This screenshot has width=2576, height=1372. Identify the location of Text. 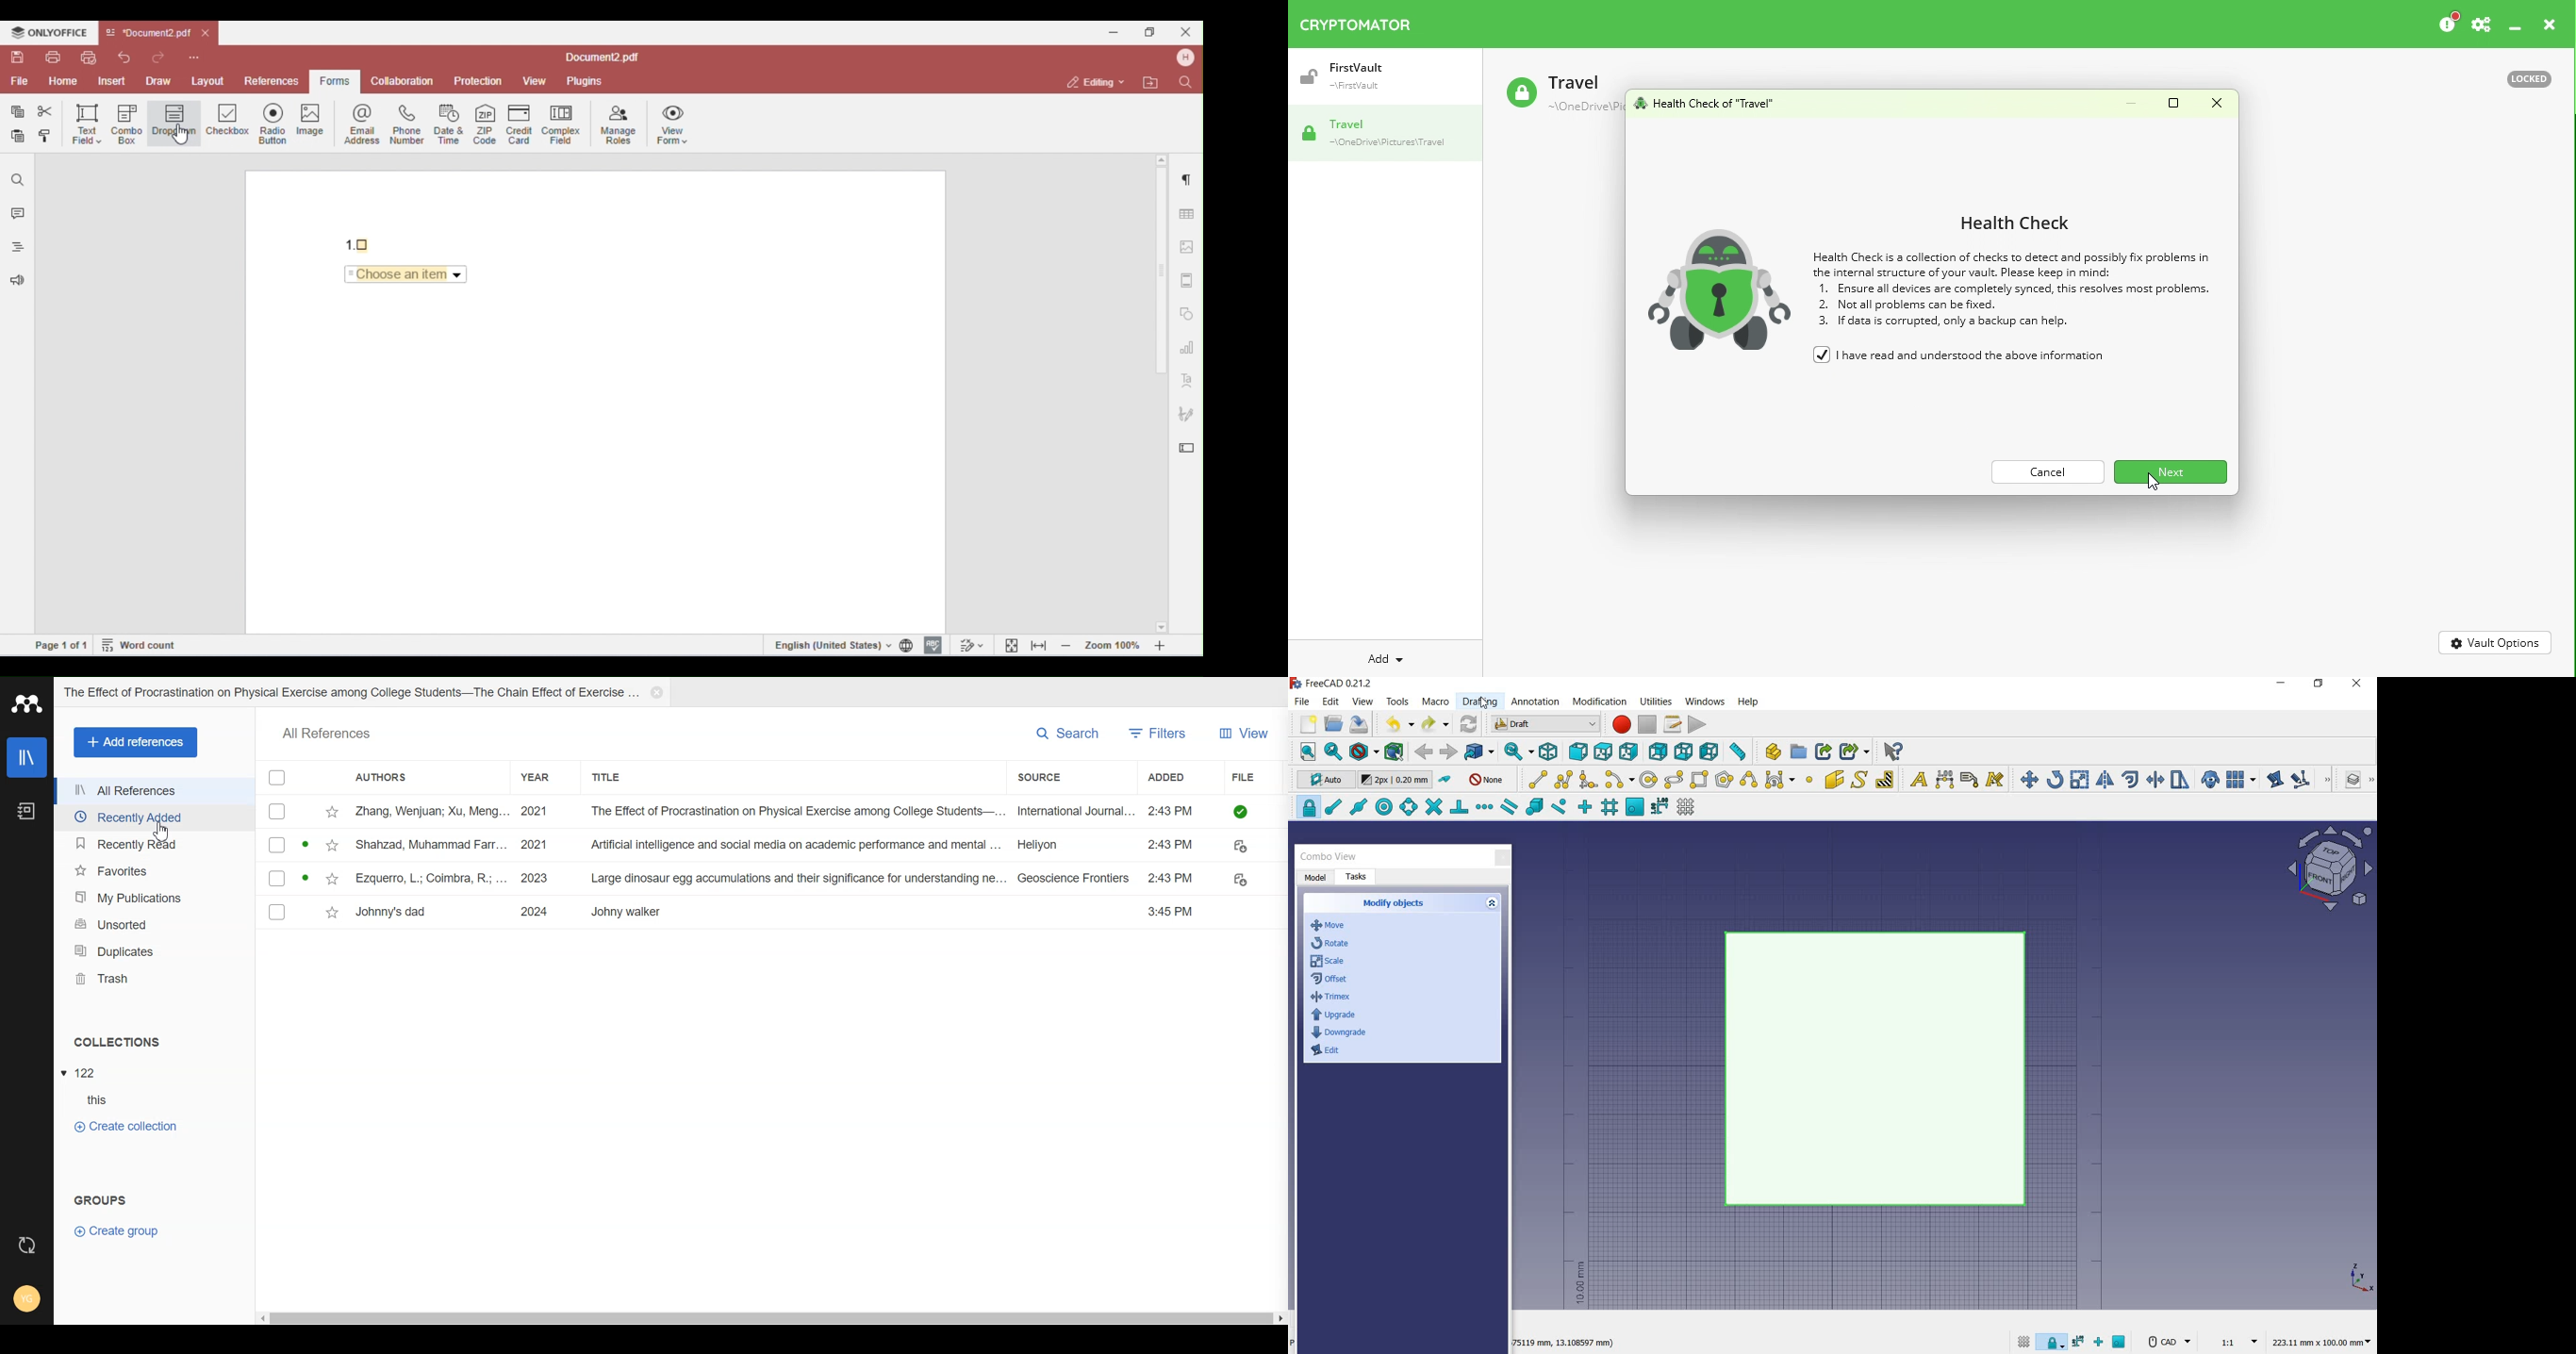
(117, 1043).